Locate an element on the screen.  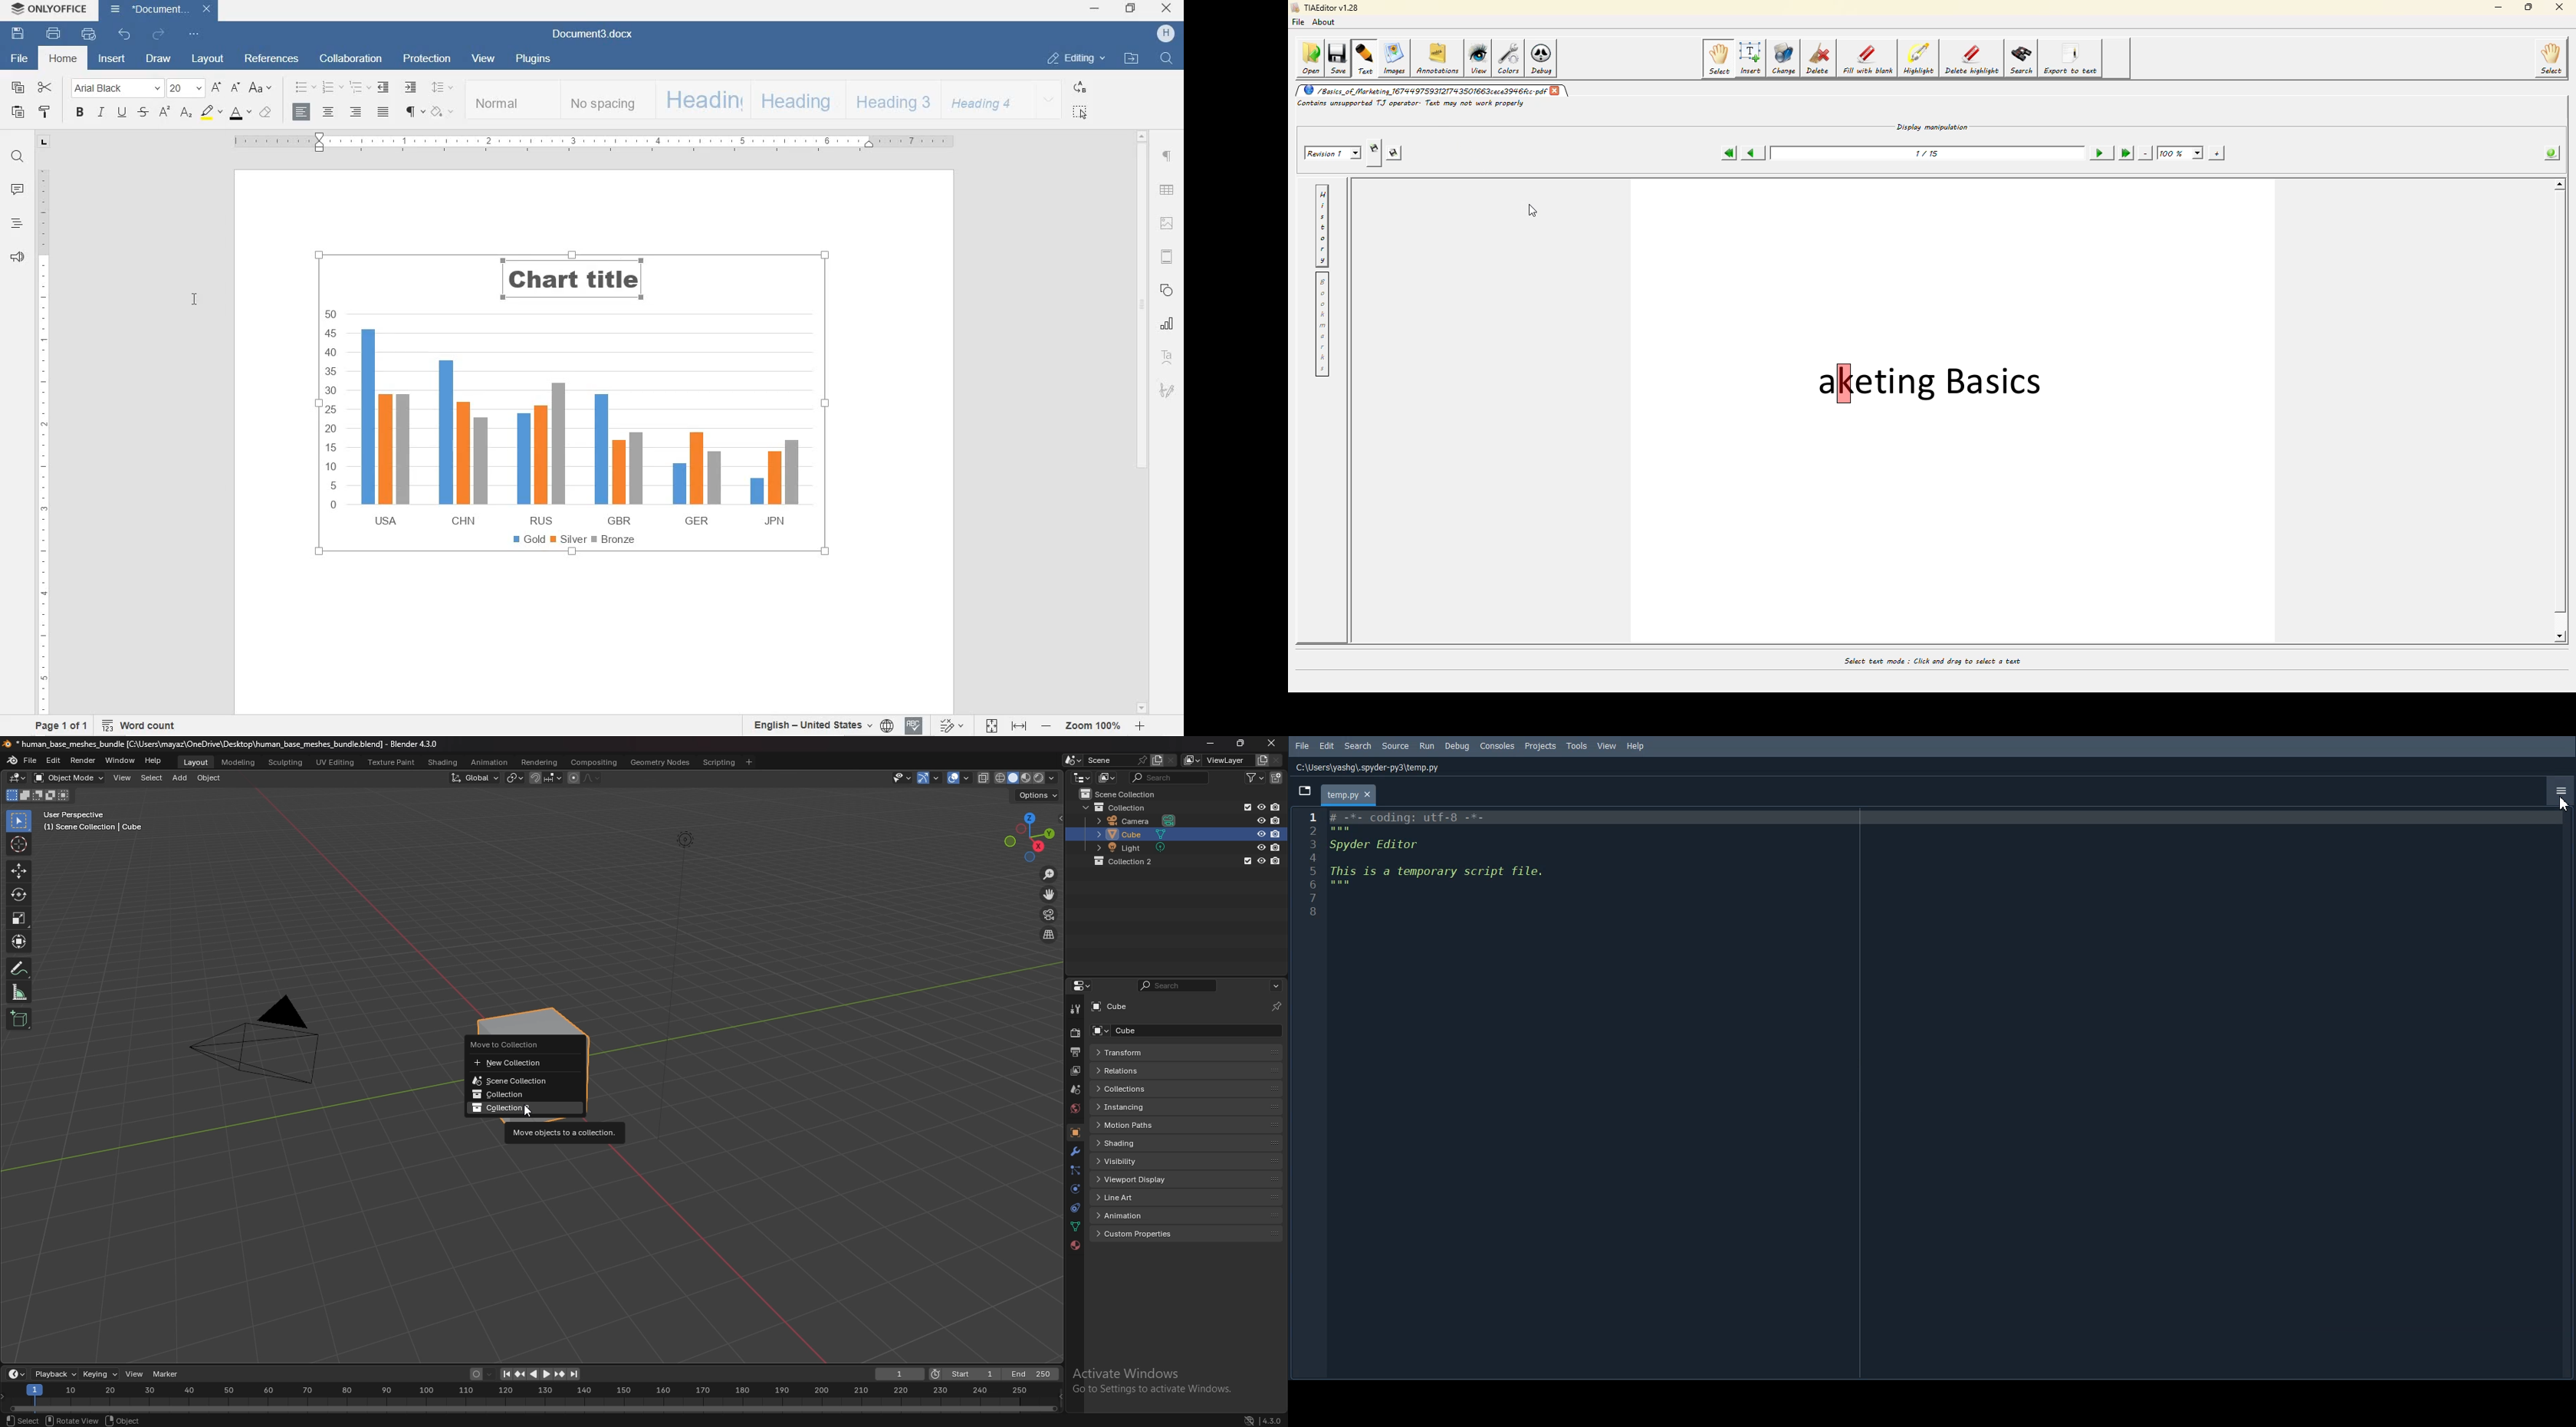
collection is located at coordinates (521, 1095).